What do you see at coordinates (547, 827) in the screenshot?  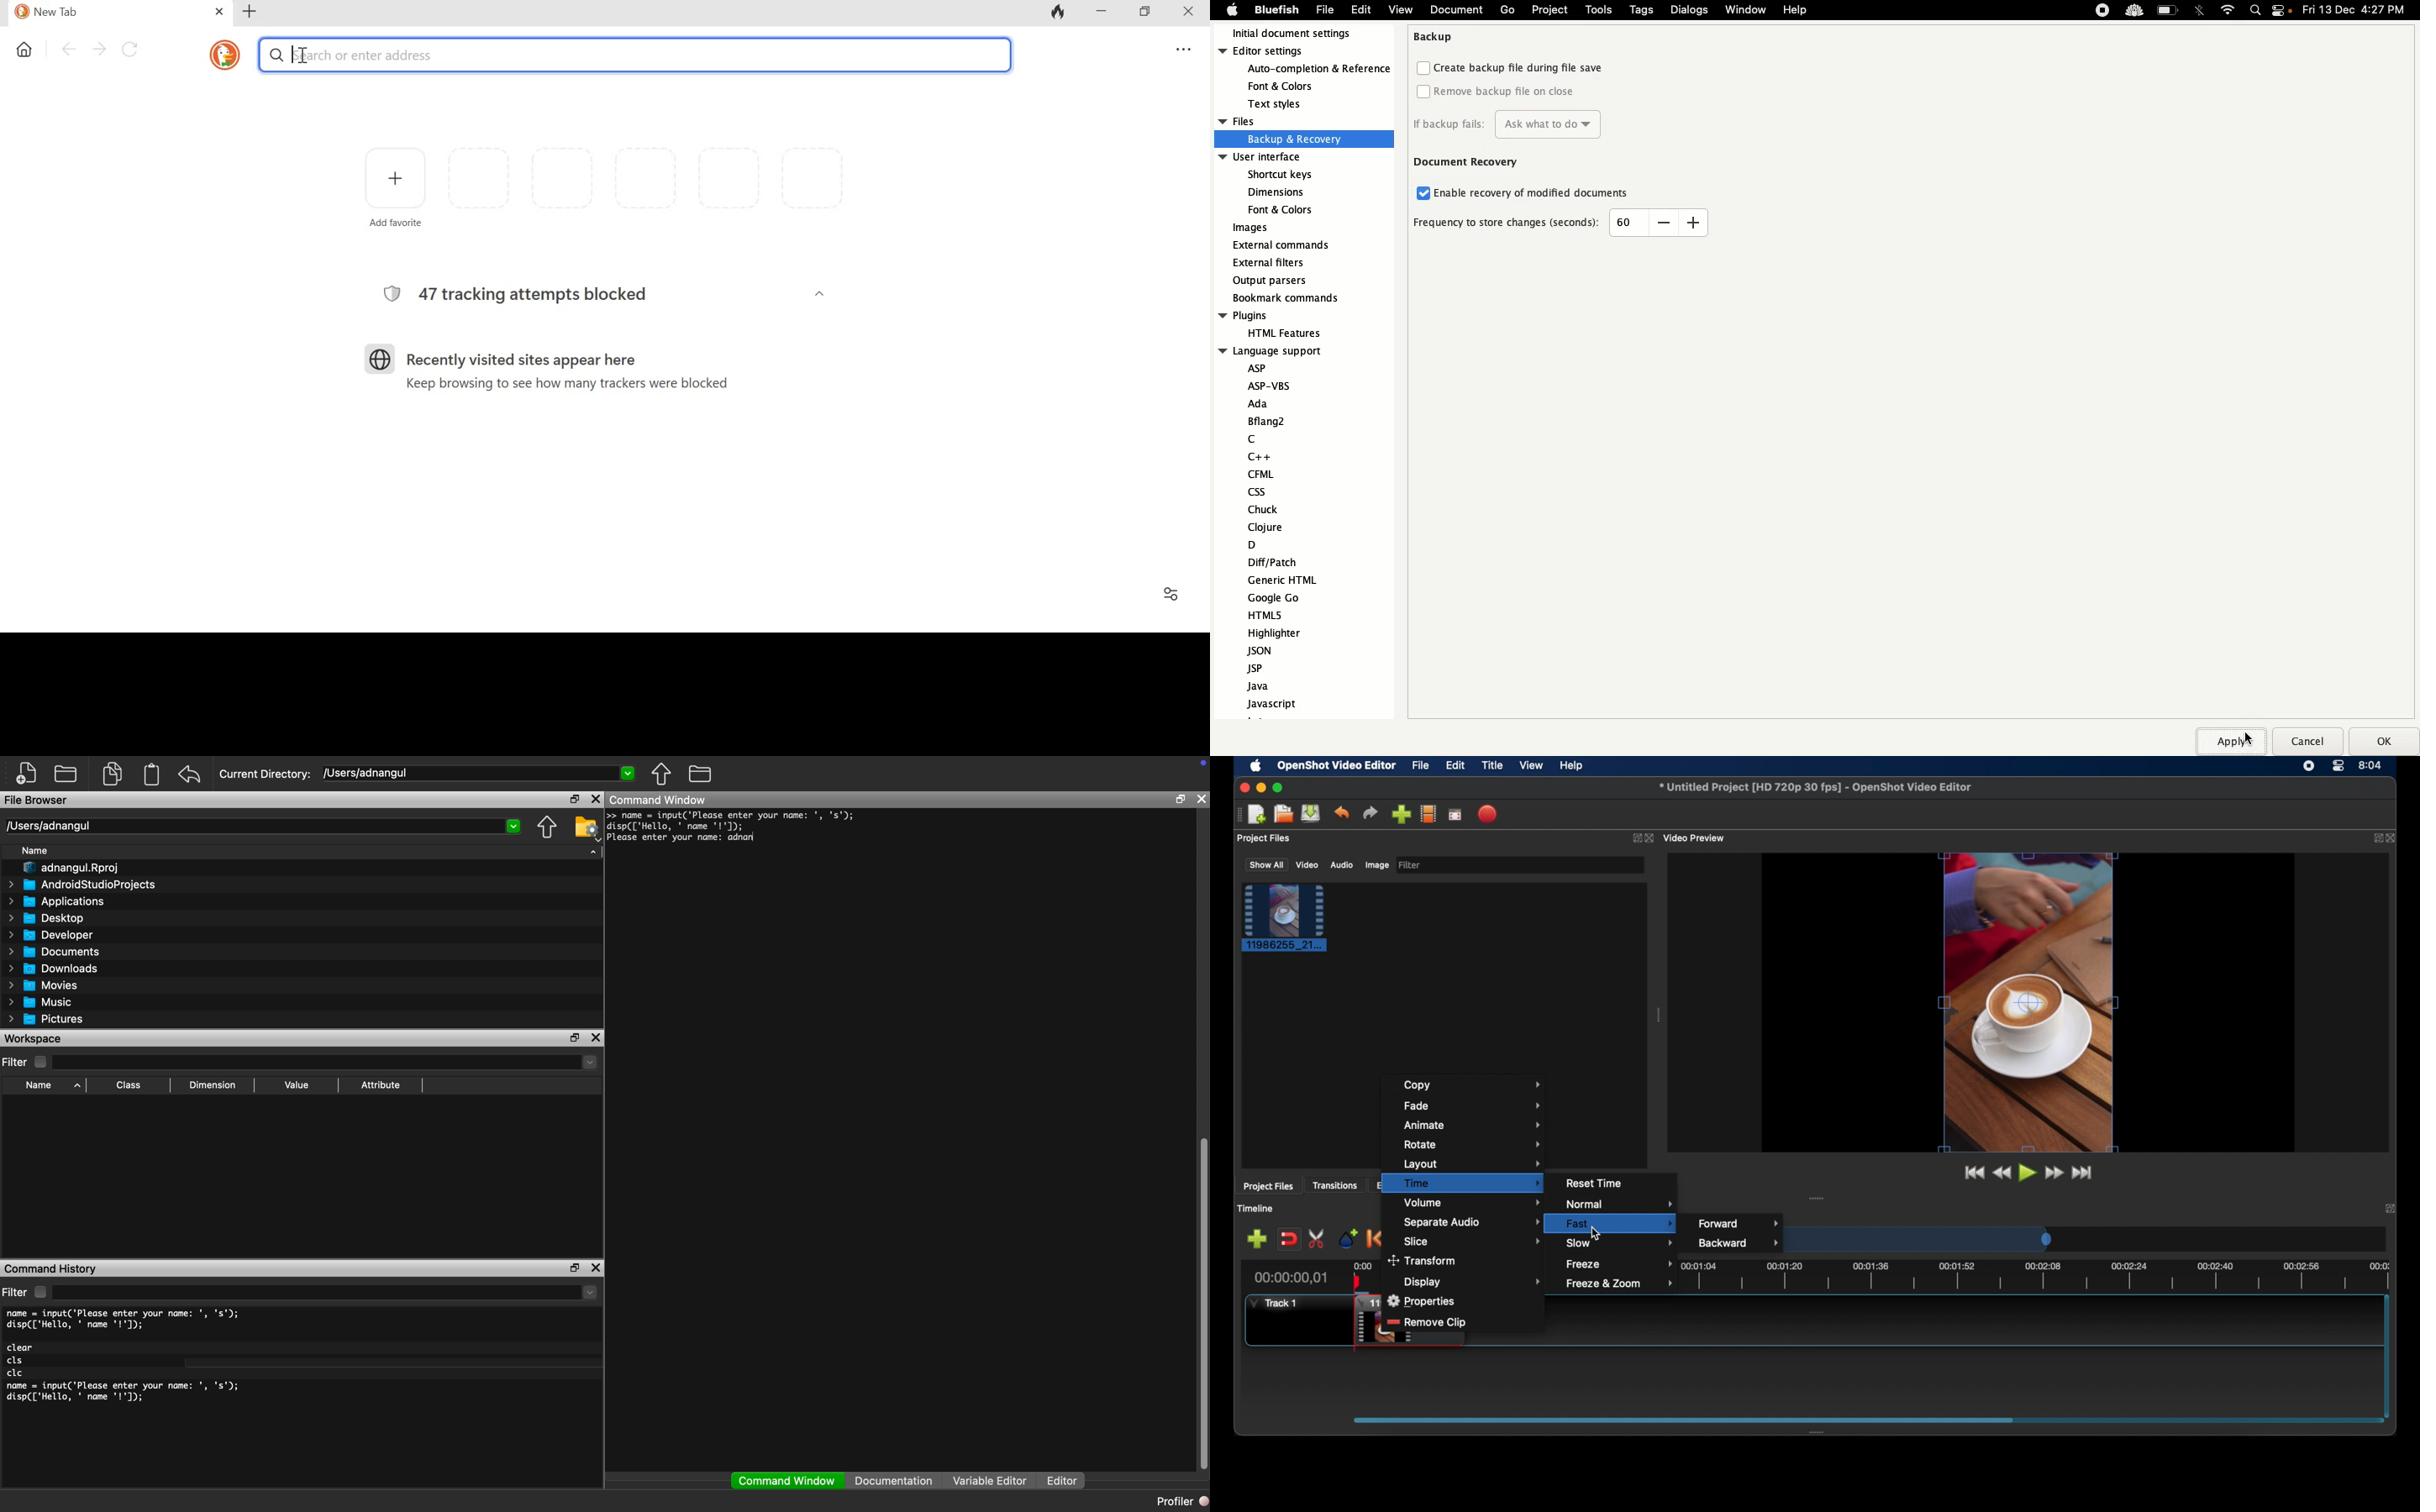 I see `Previous file` at bounding box center [547, 827].